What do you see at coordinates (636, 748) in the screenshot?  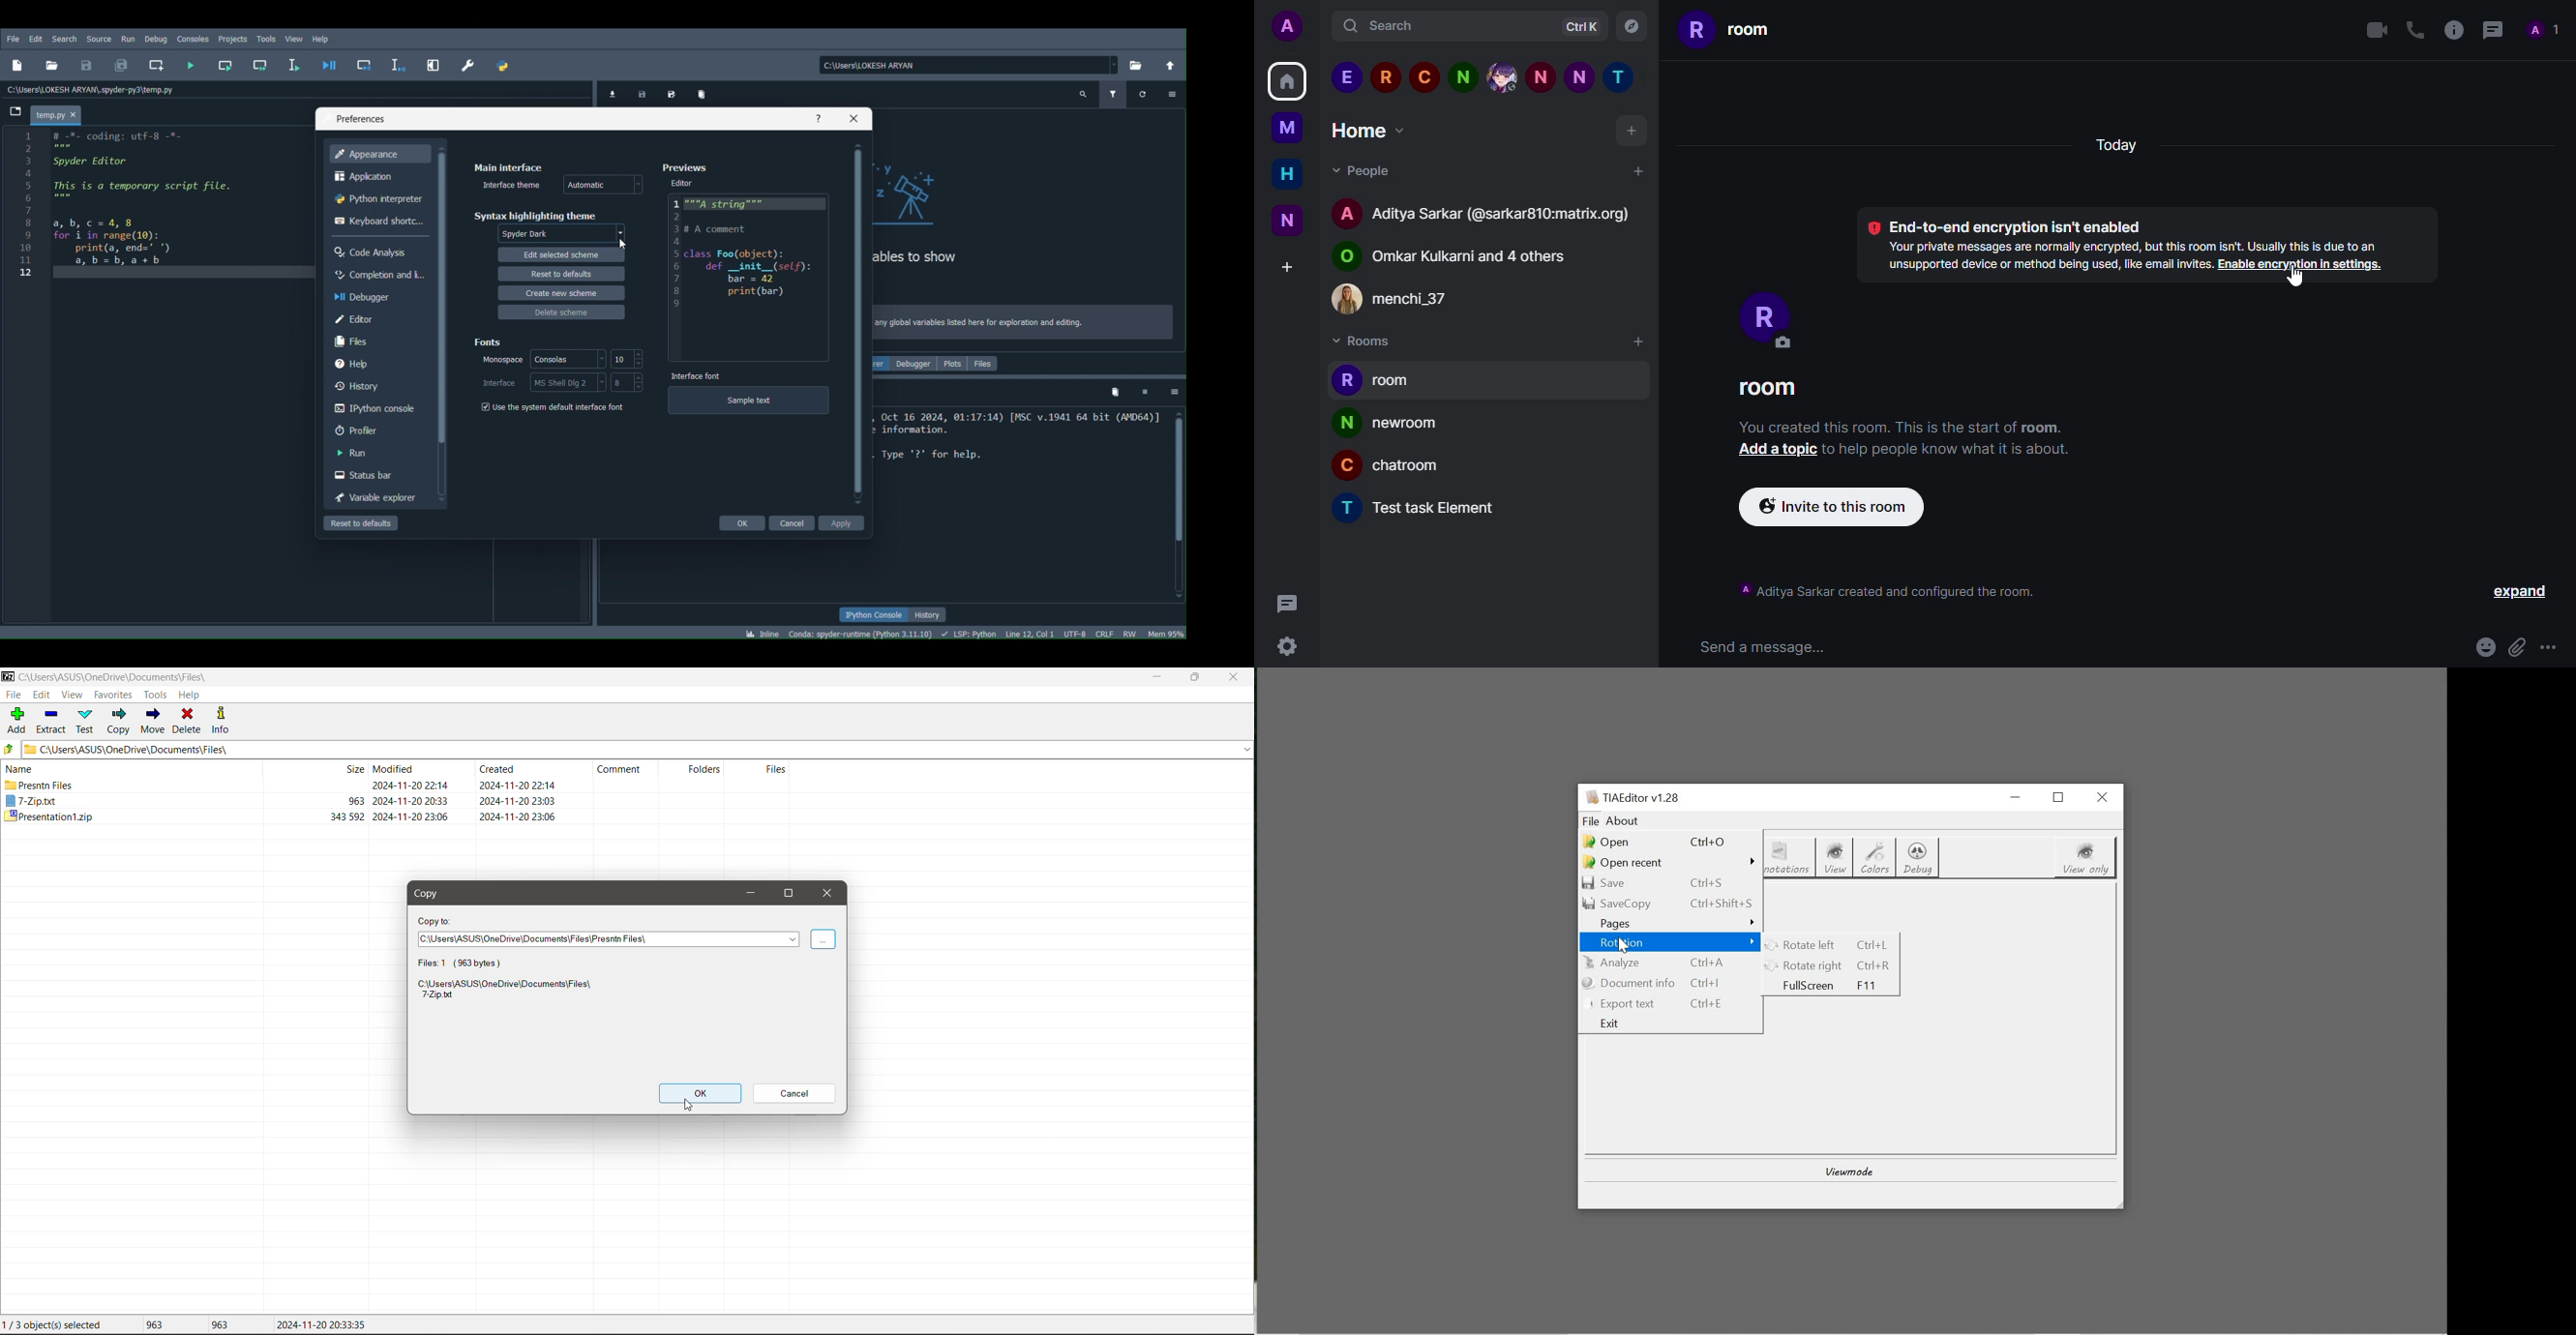 I see `Current Folder Path` at bounding box center [636, 748].